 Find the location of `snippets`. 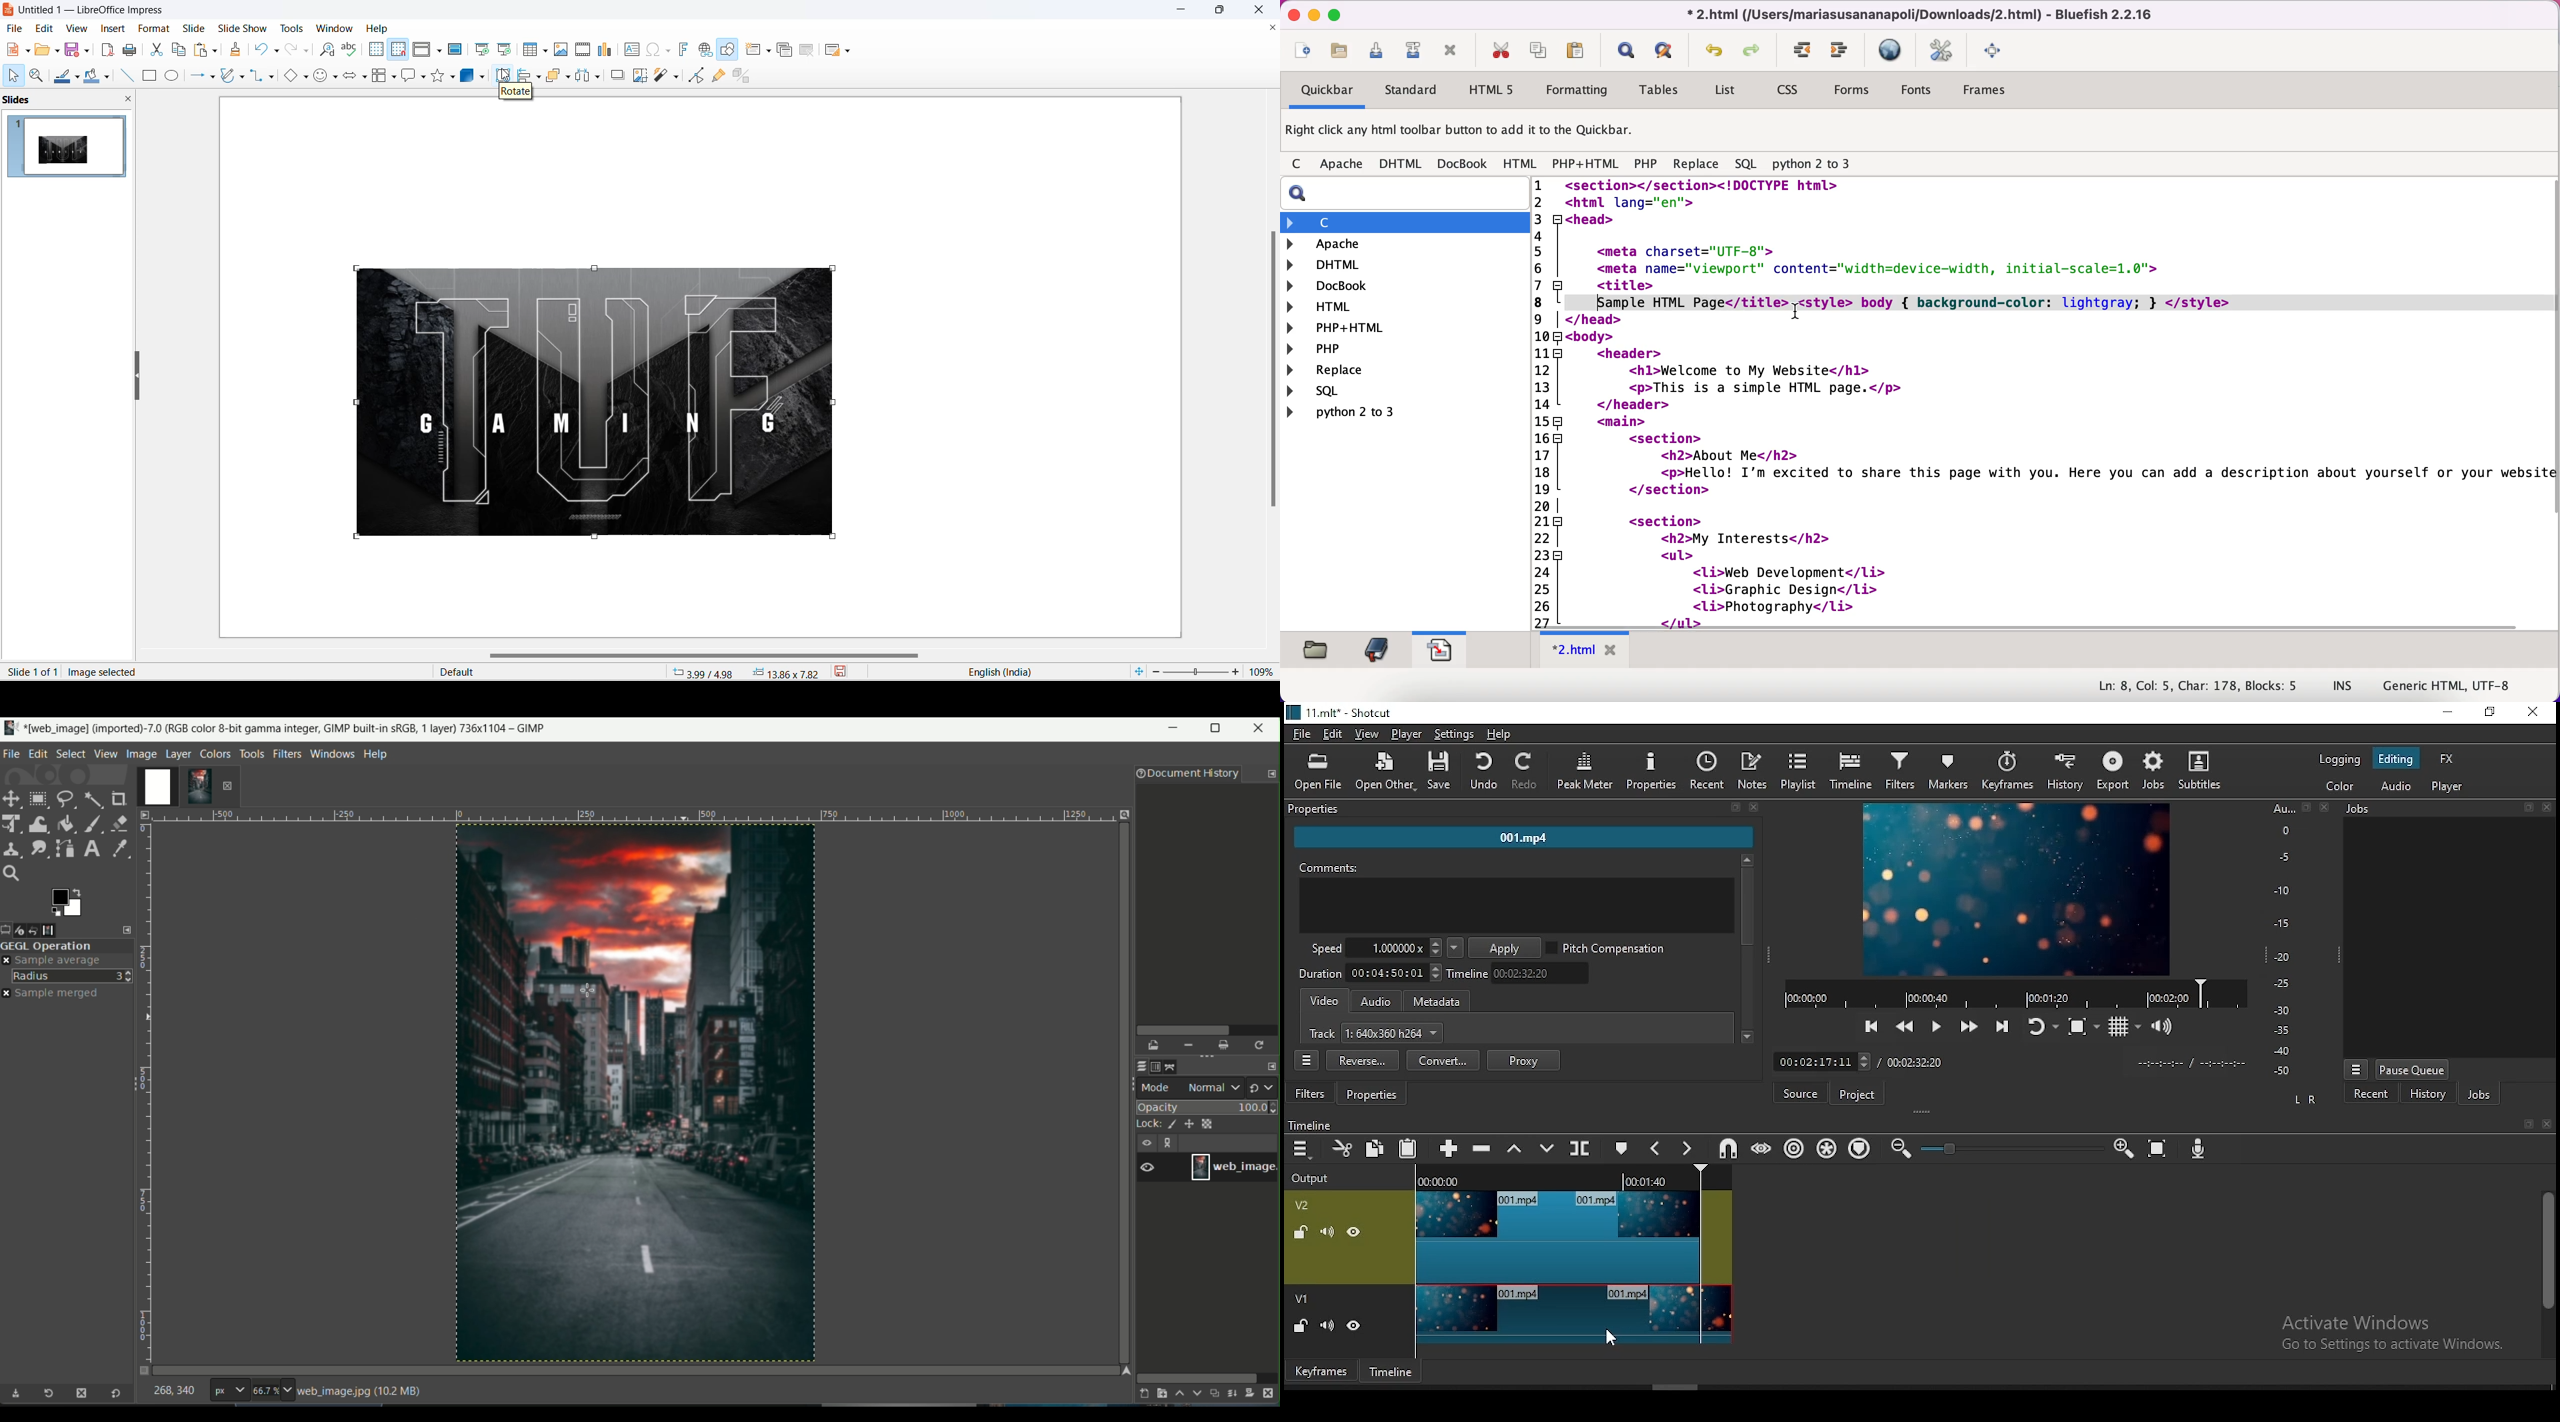

snippets is located at coordinates (1439, 648).